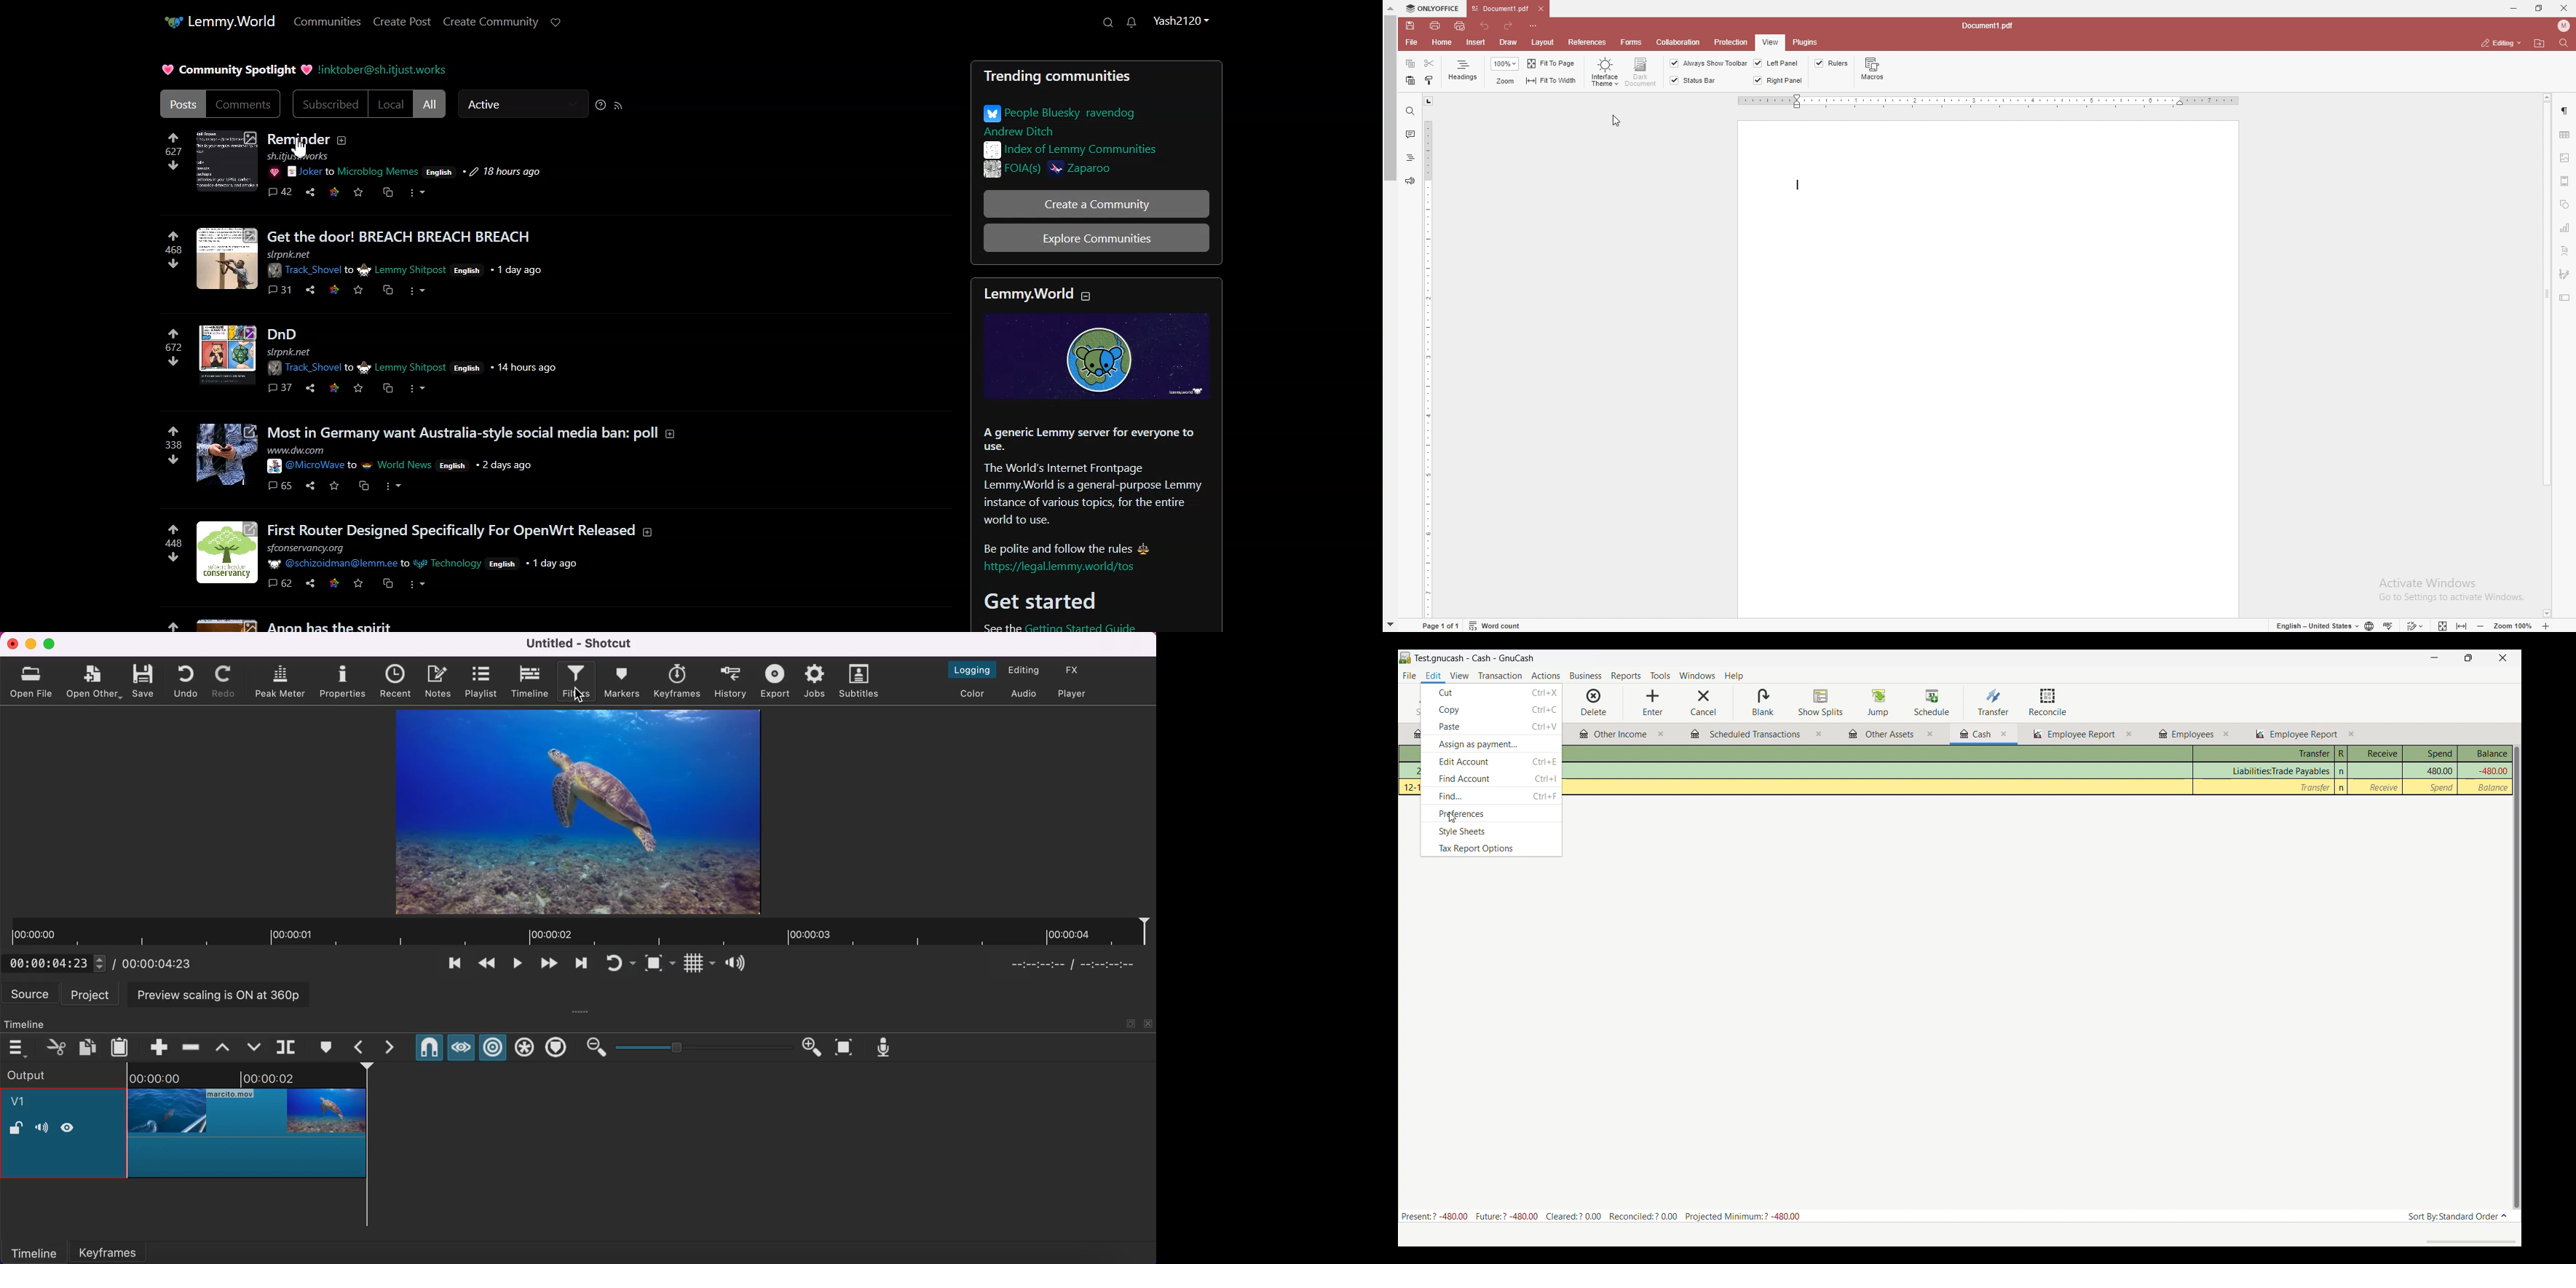 Image resolution: width=2576 pixels, height=1288 pixels. I want to click on view, so click(1461, 675).